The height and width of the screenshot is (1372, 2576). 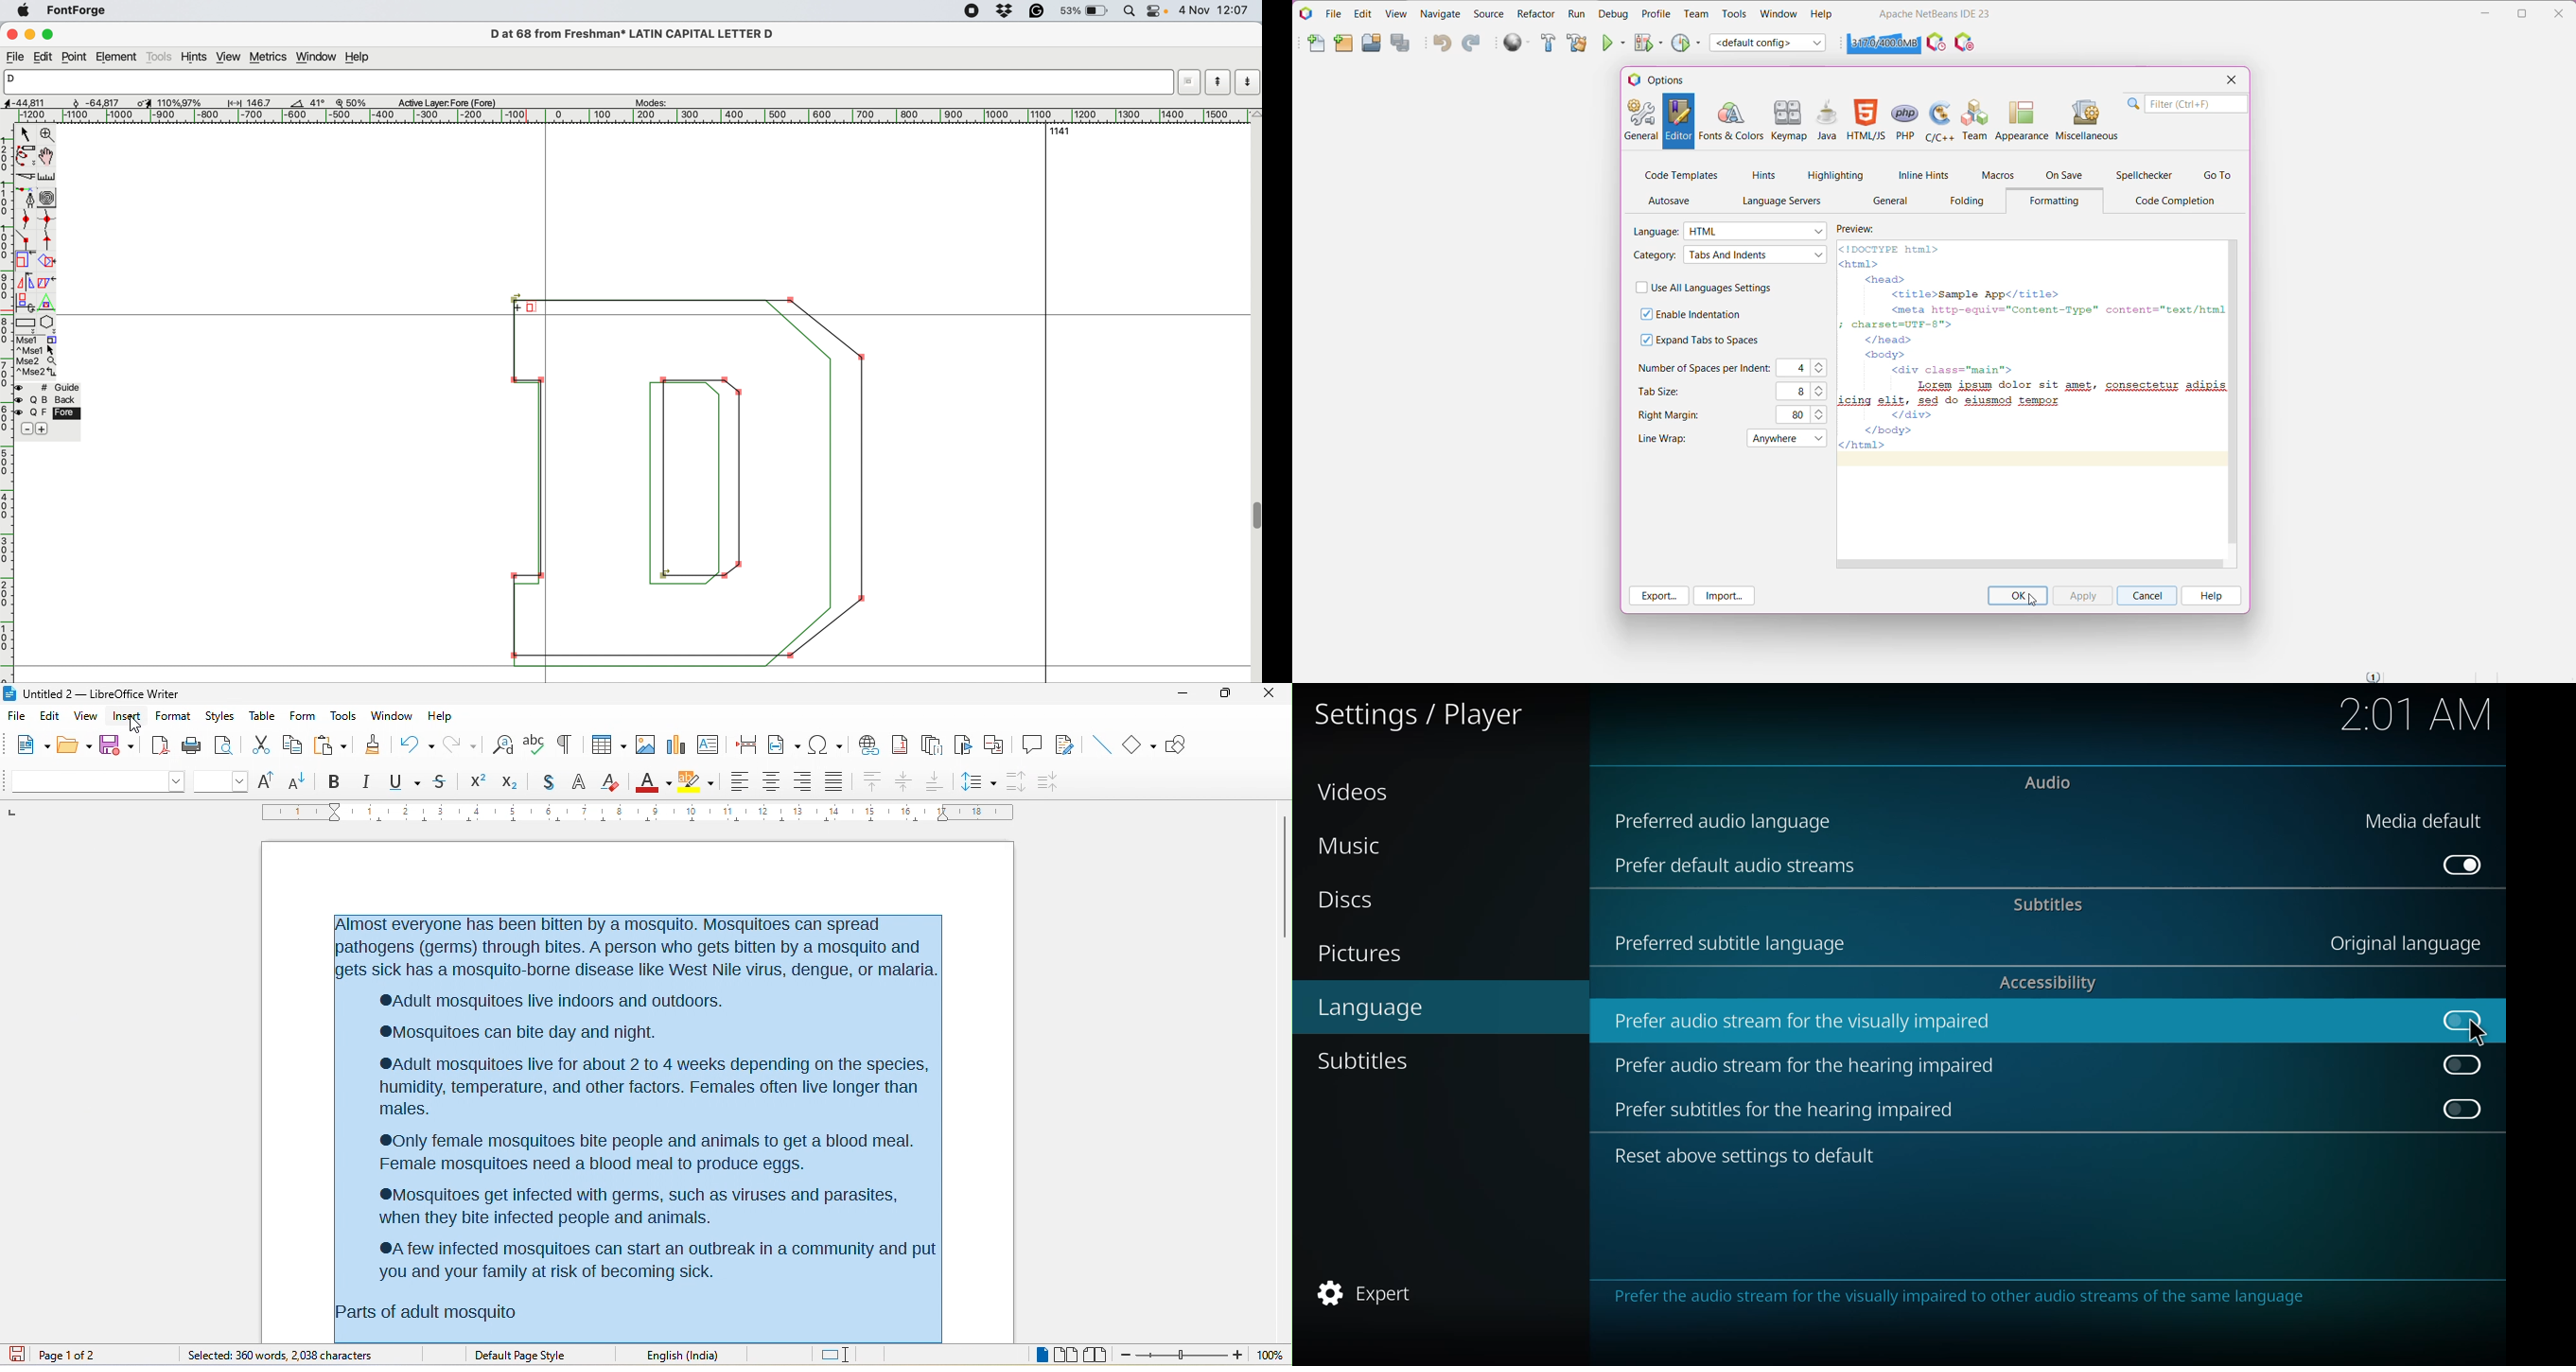 I want to click on text language, so click(x=690, y=1356).